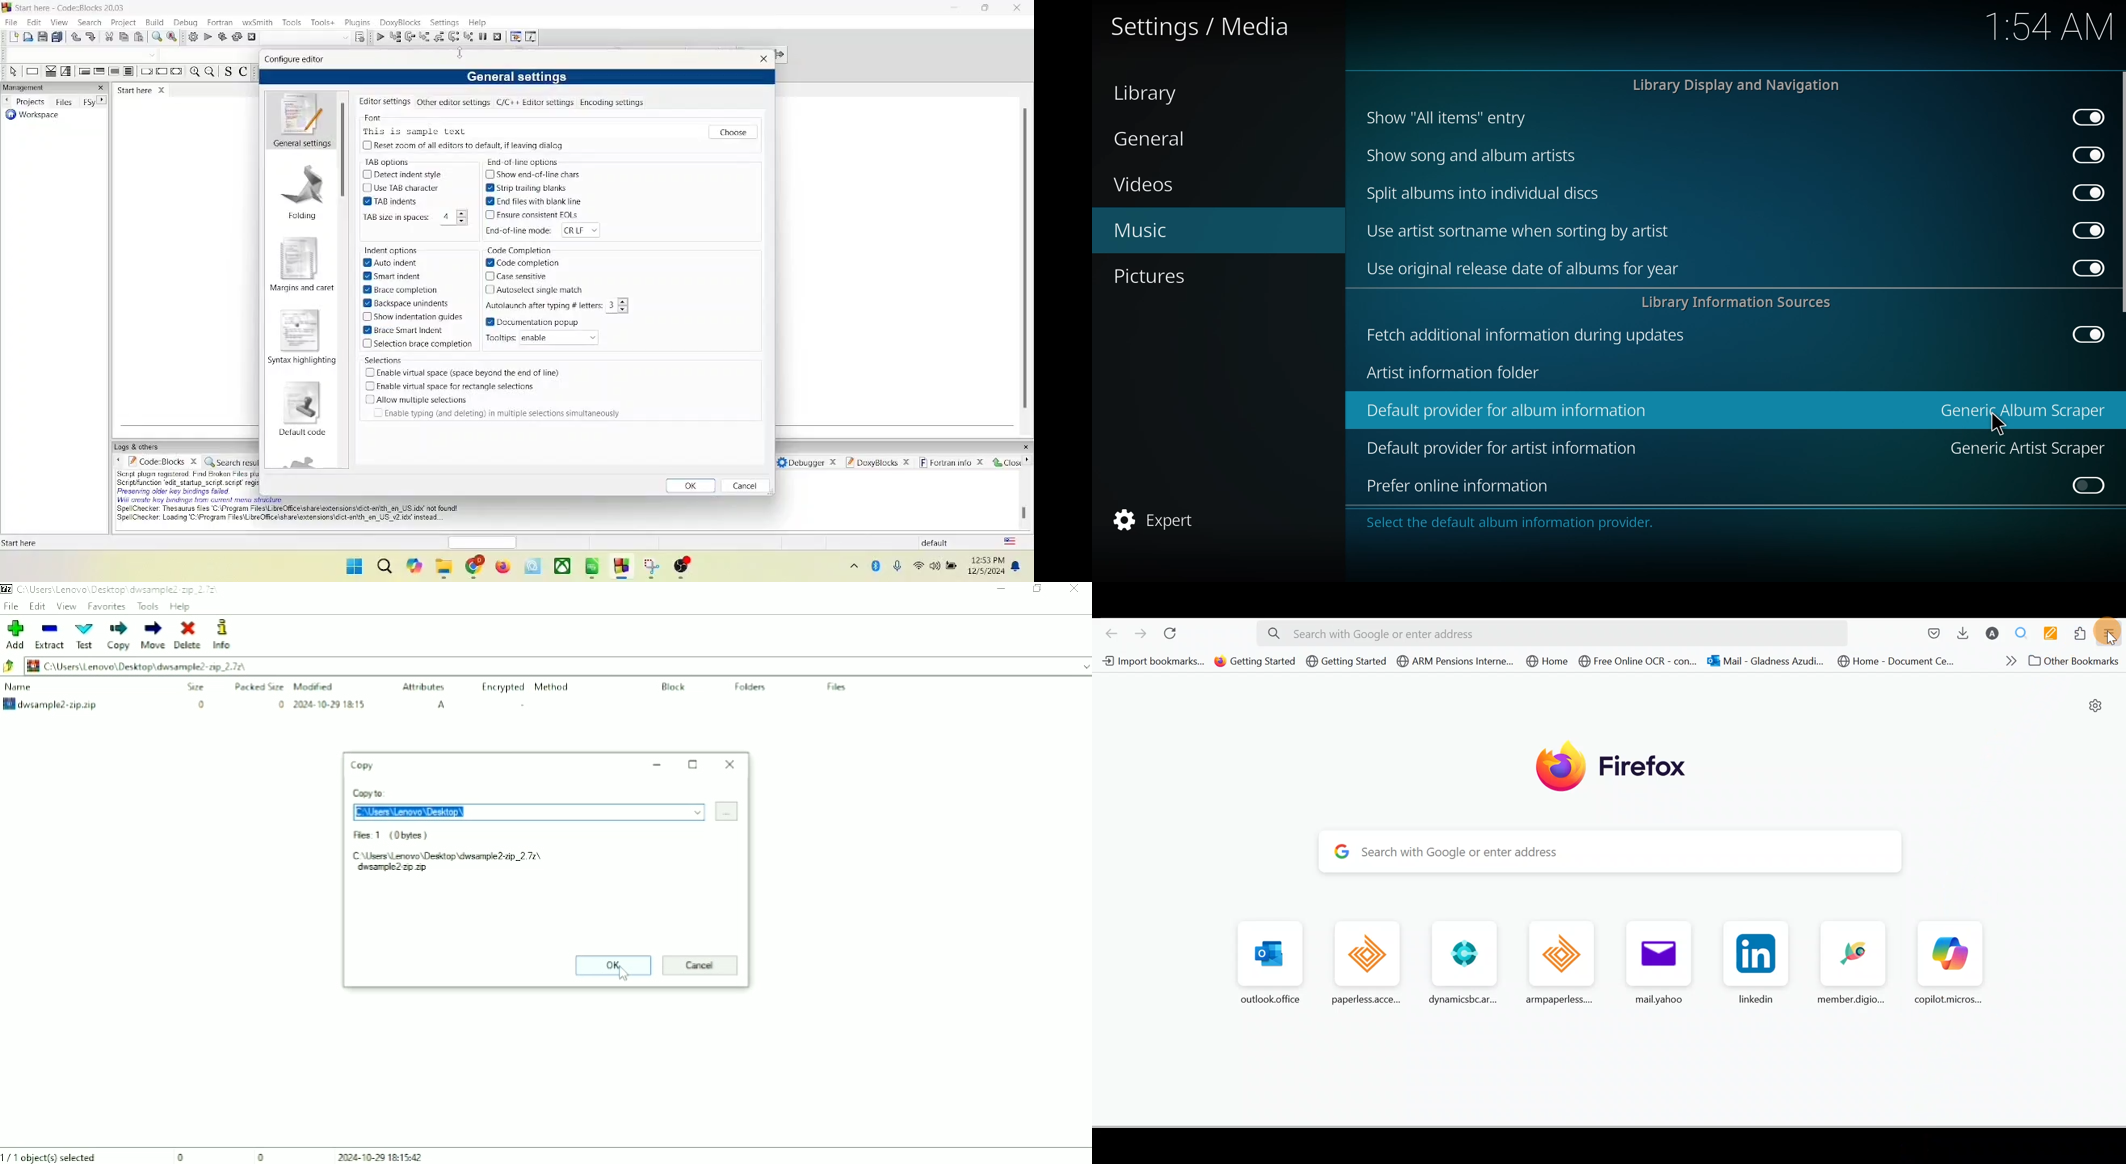 The height and width of the screenshot is (1176, 2128). Describe the element at coordinates (411, 219) in the screenshot. I see `TAB size` at that location.